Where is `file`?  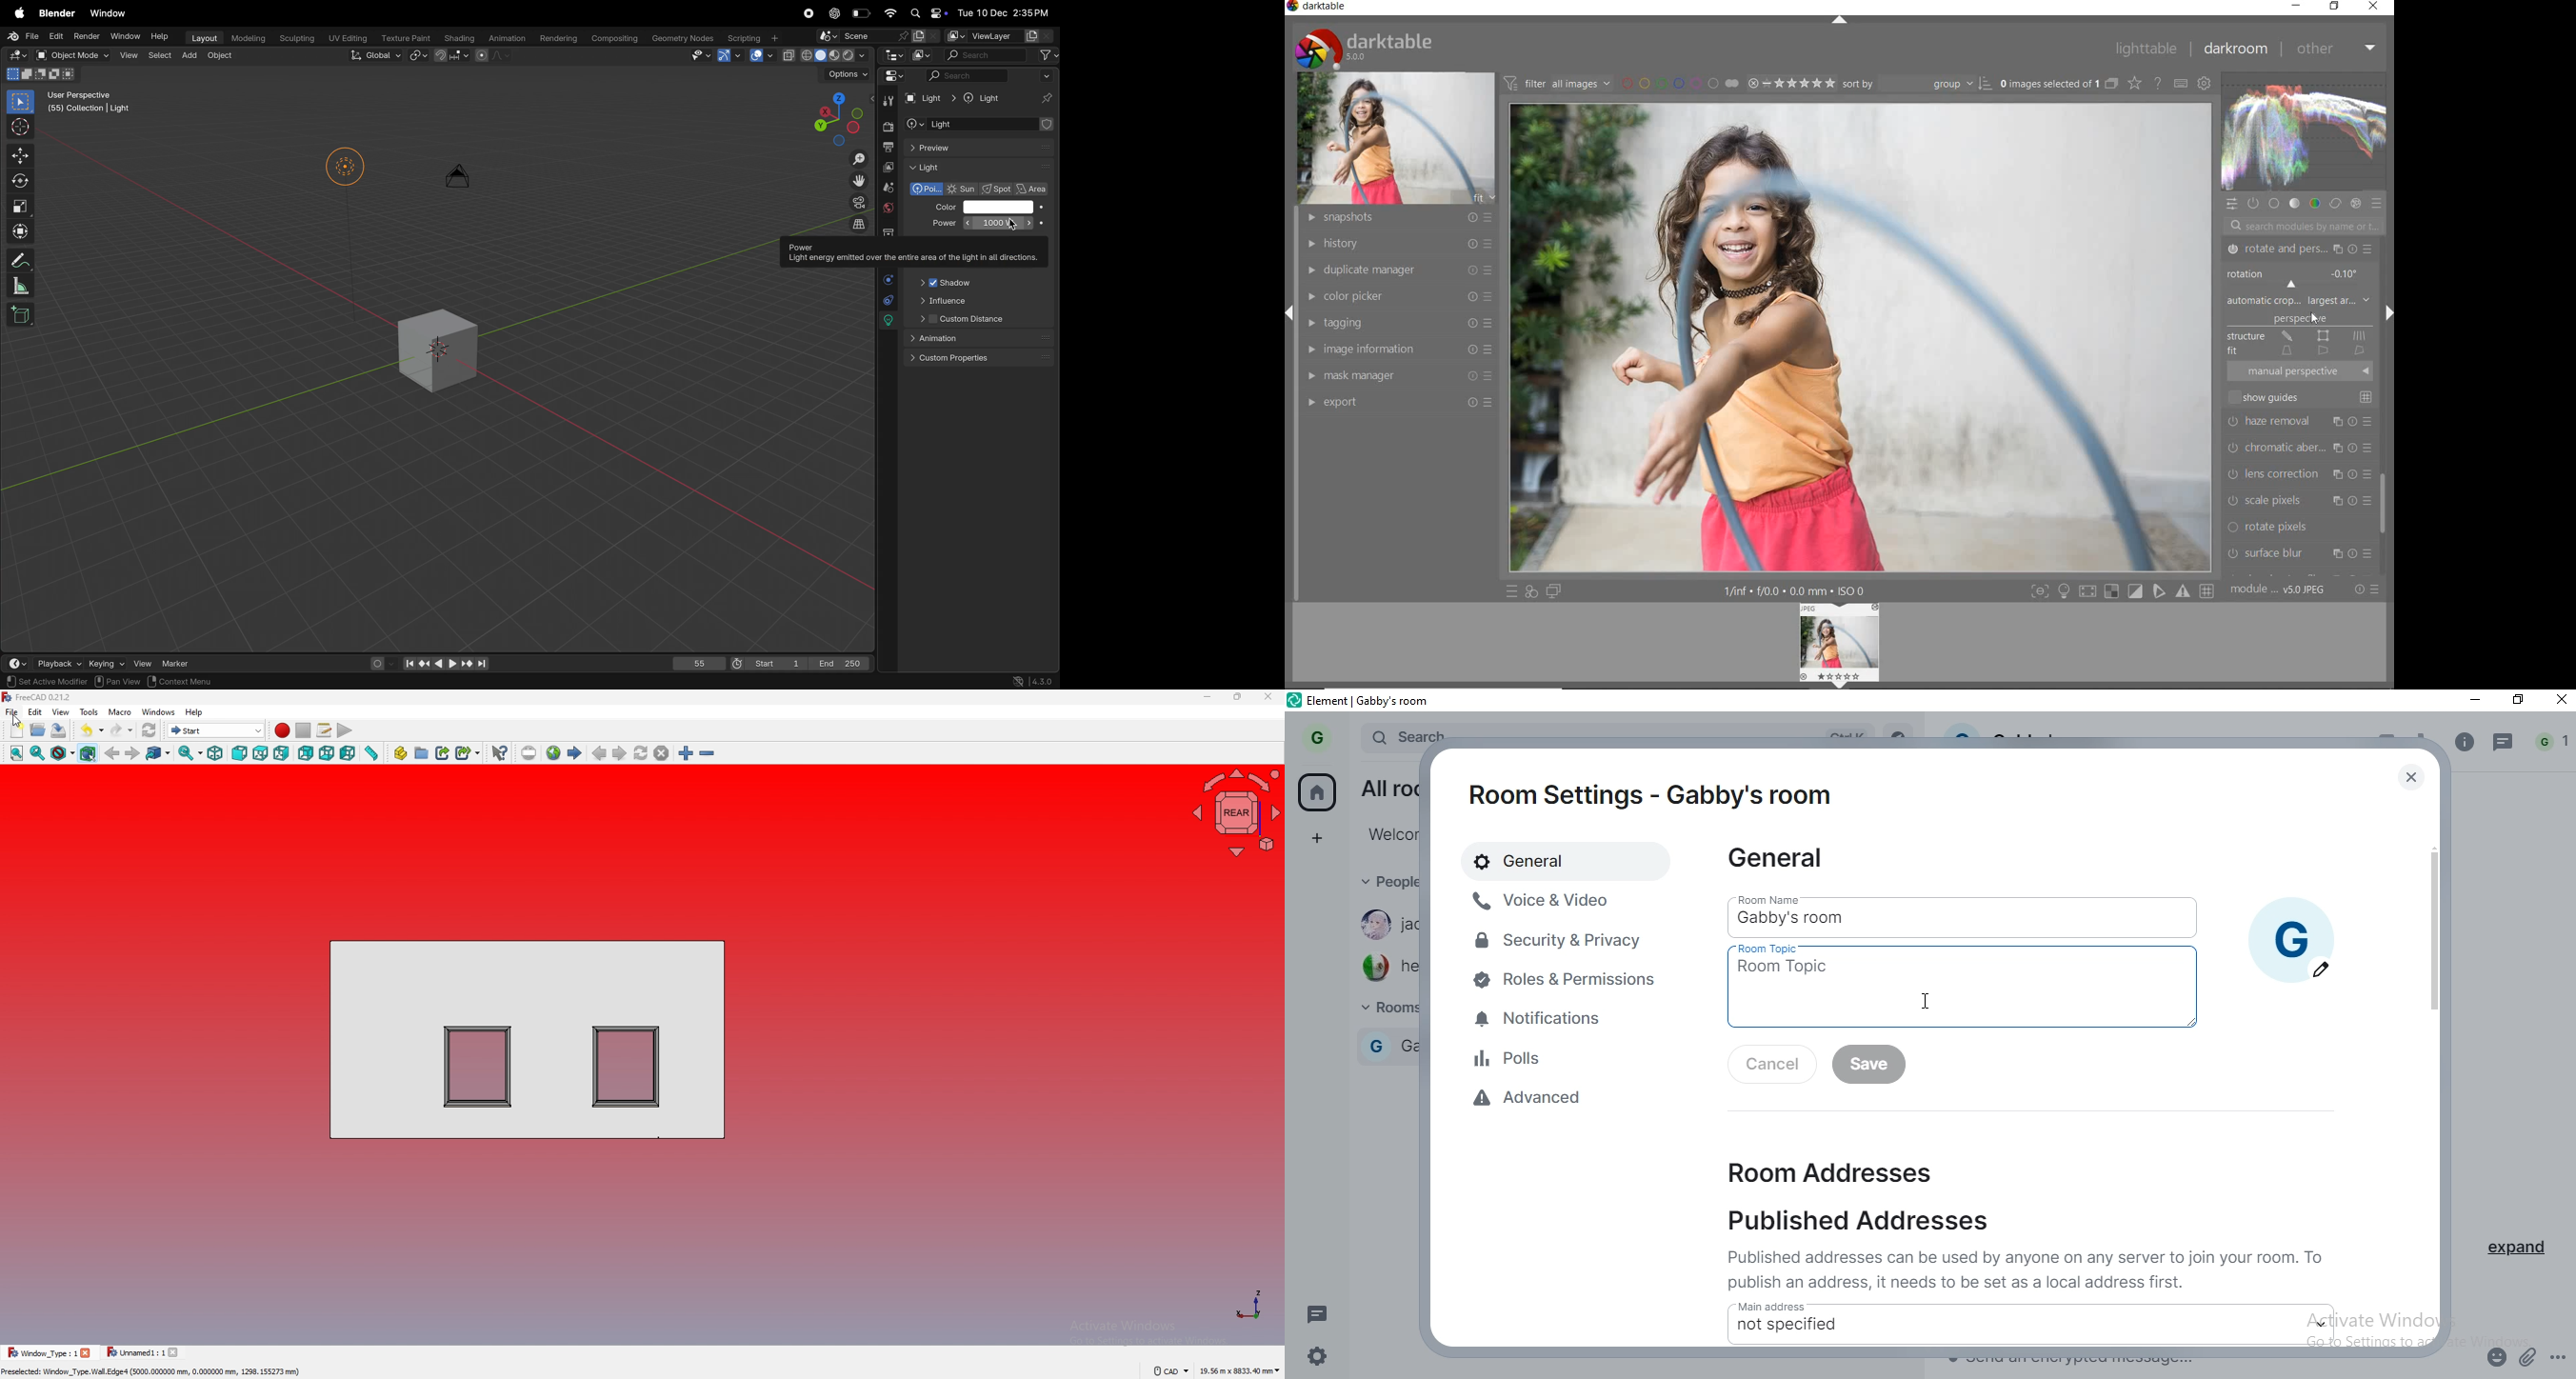 file is located at coordinates (11, 712).